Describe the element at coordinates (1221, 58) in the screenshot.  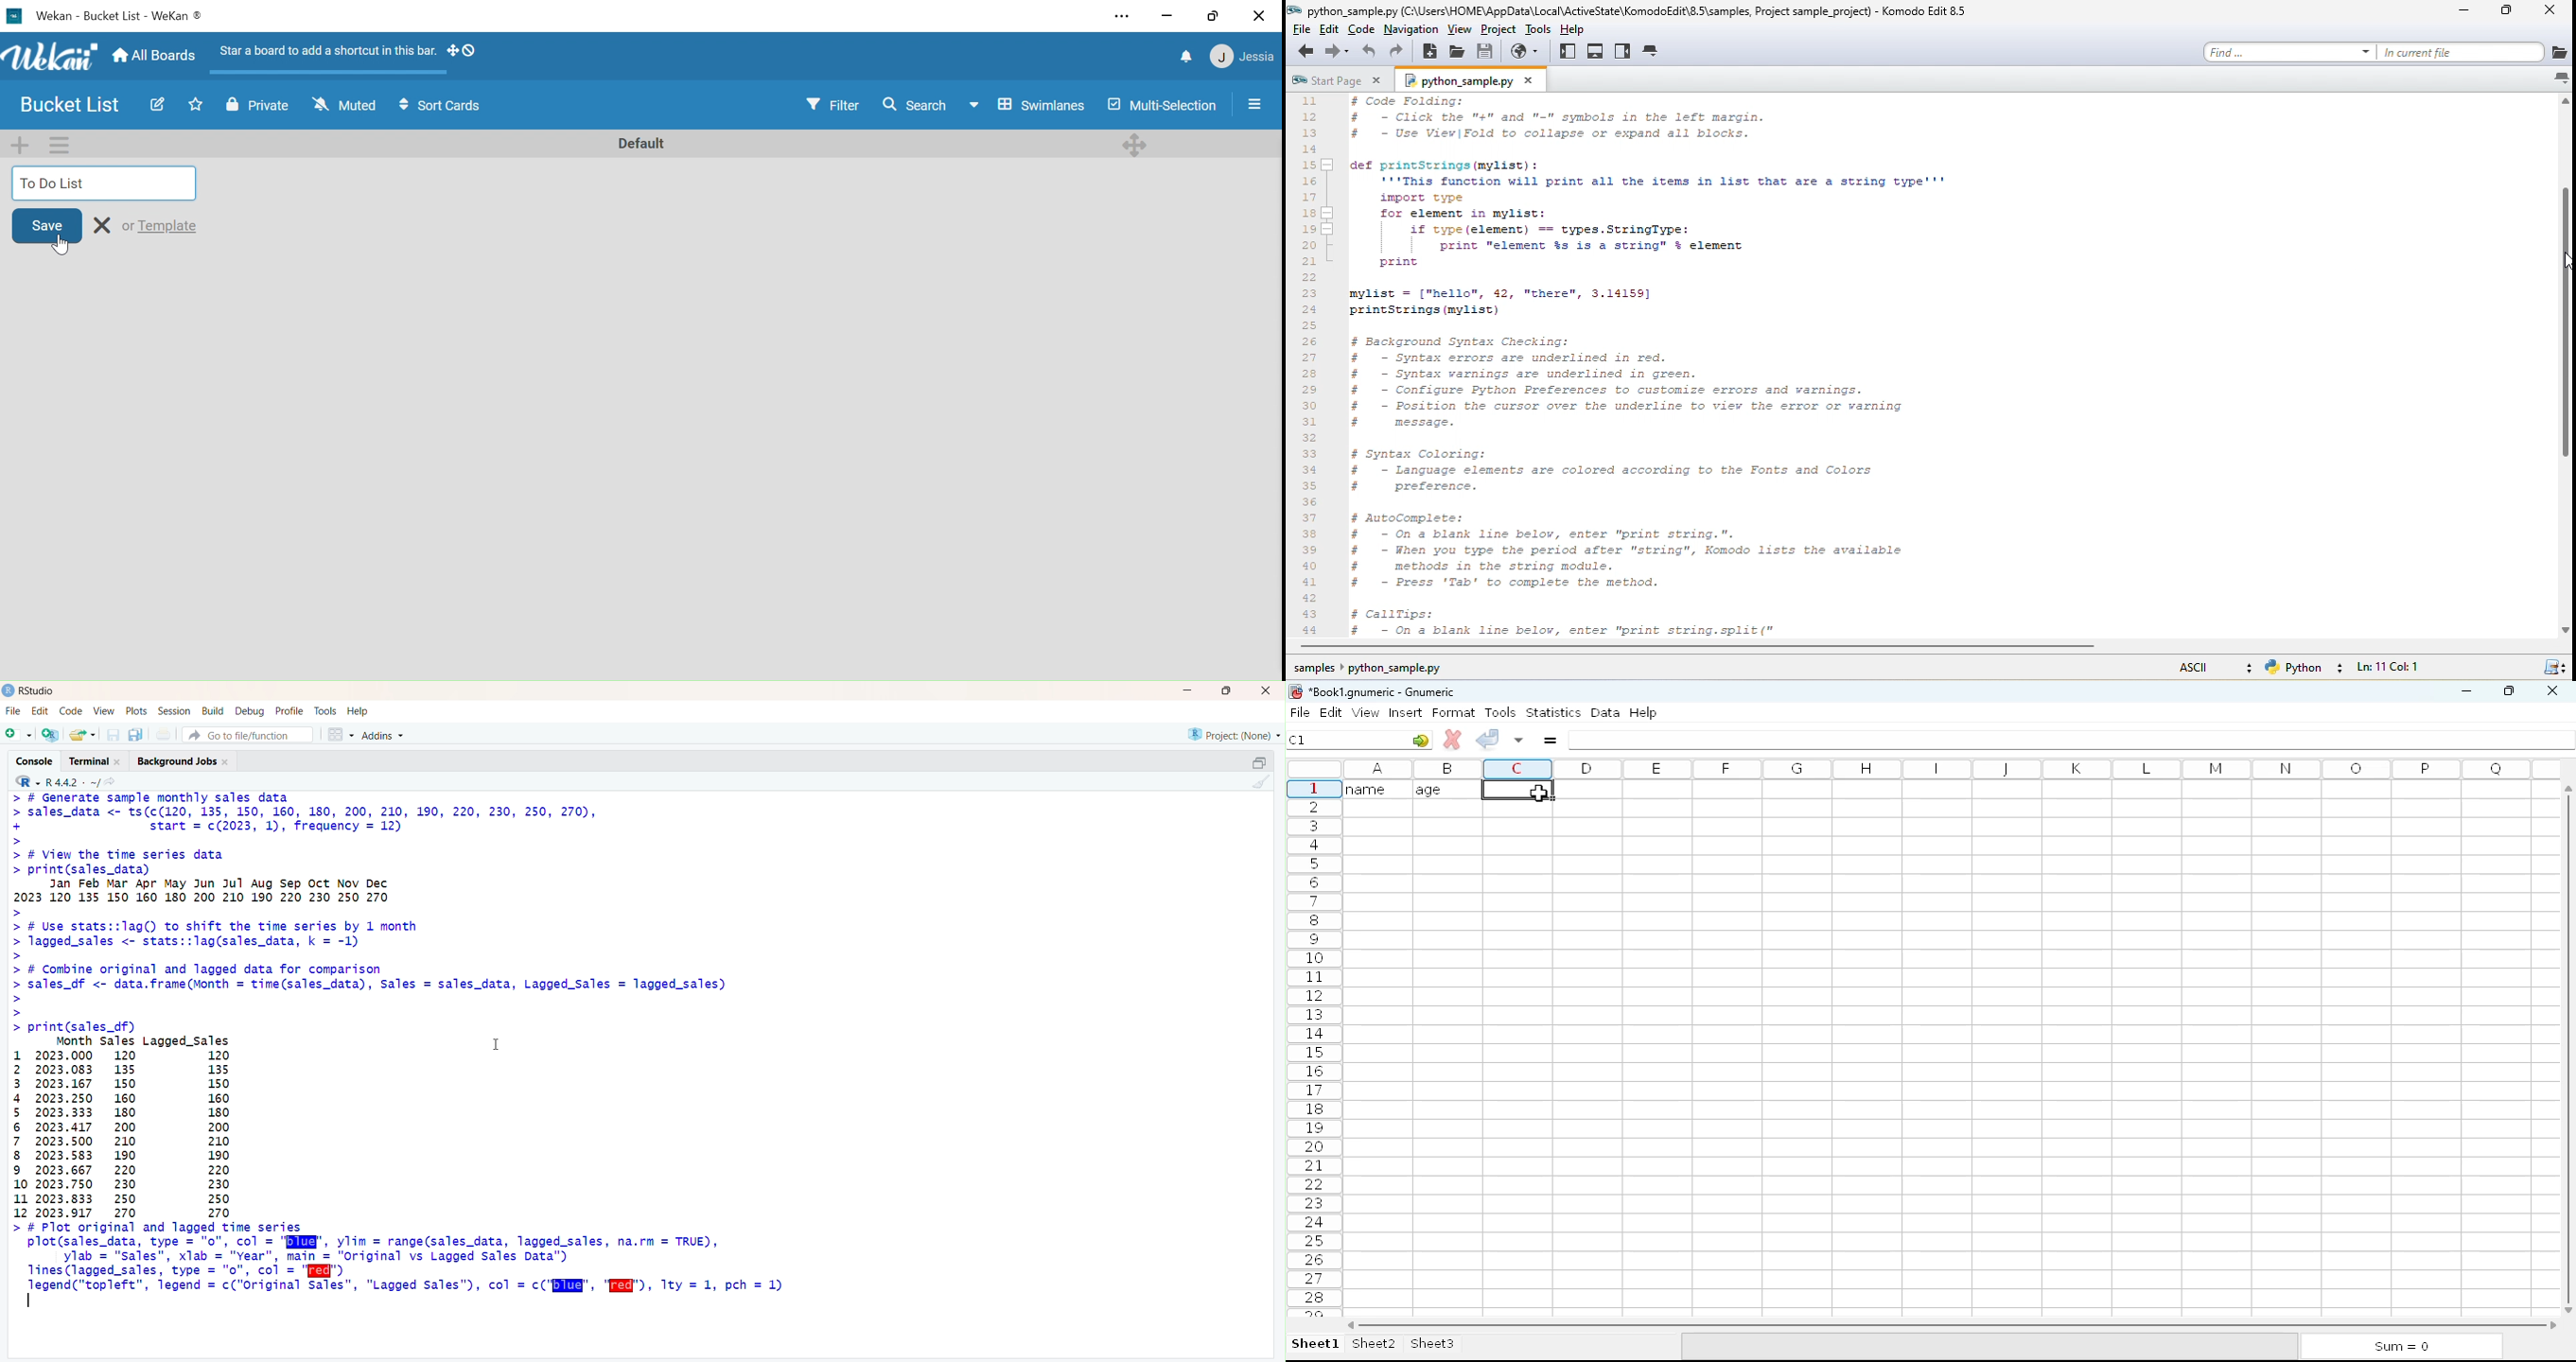
I see `Avatar` at that location.